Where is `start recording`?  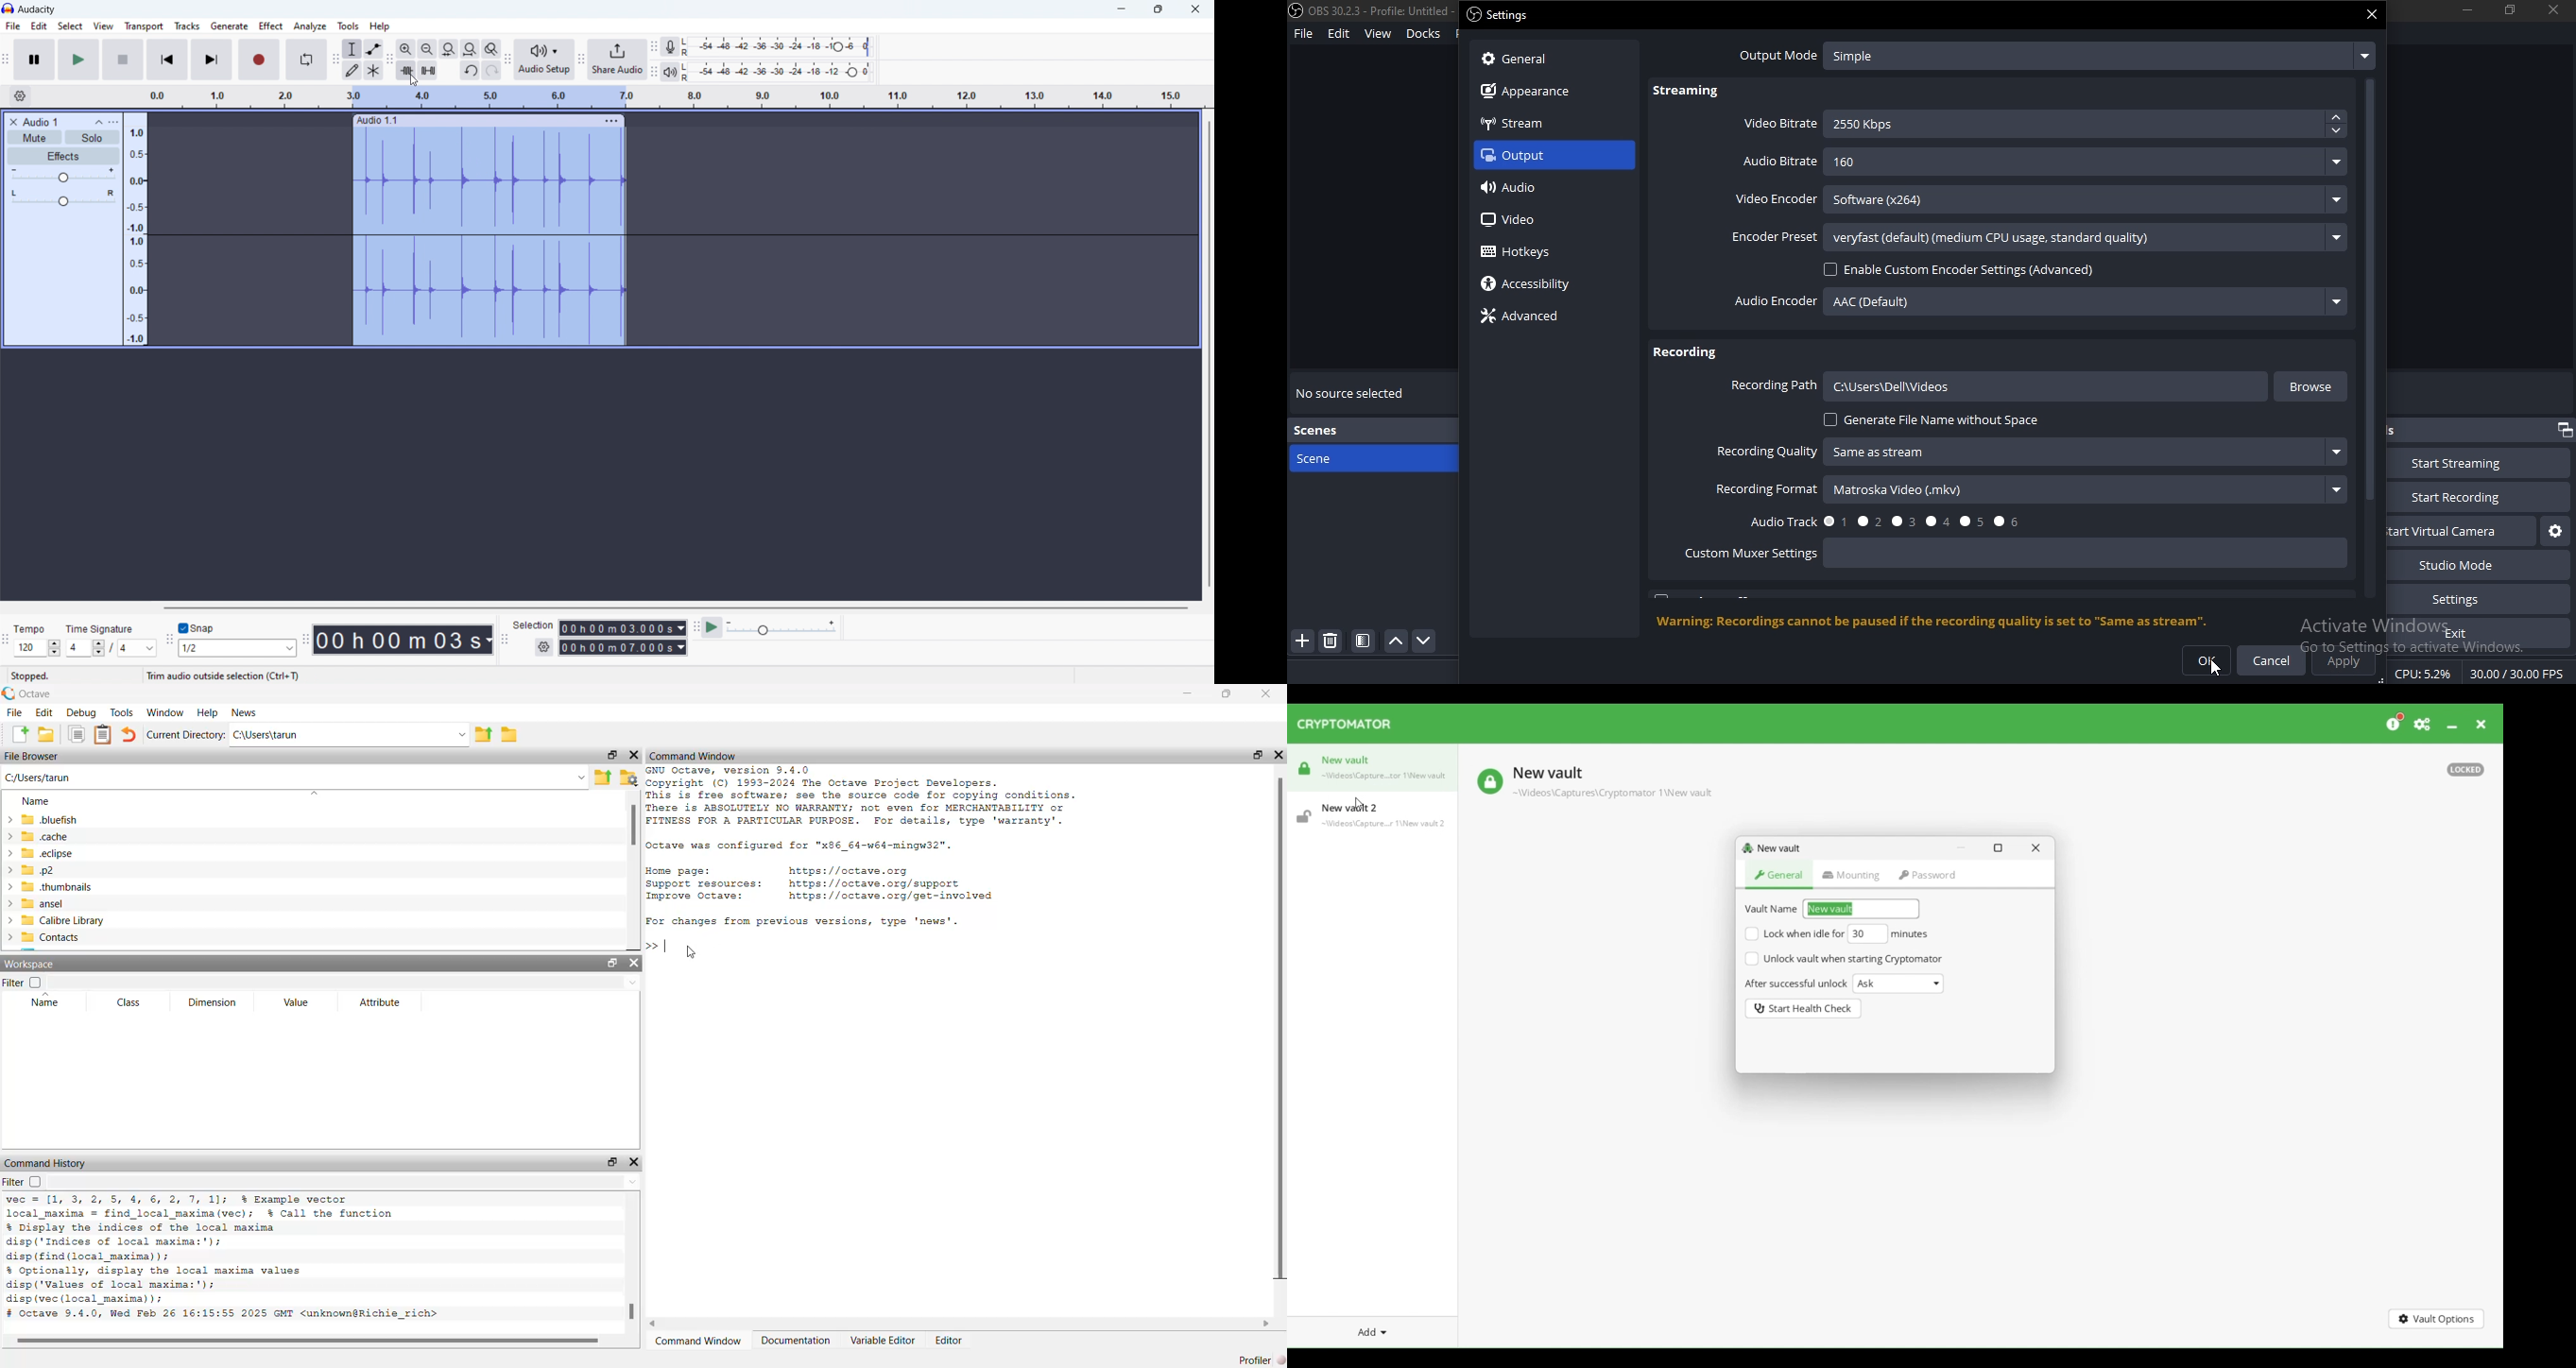
start recording is located at coordinates (2477, 495).